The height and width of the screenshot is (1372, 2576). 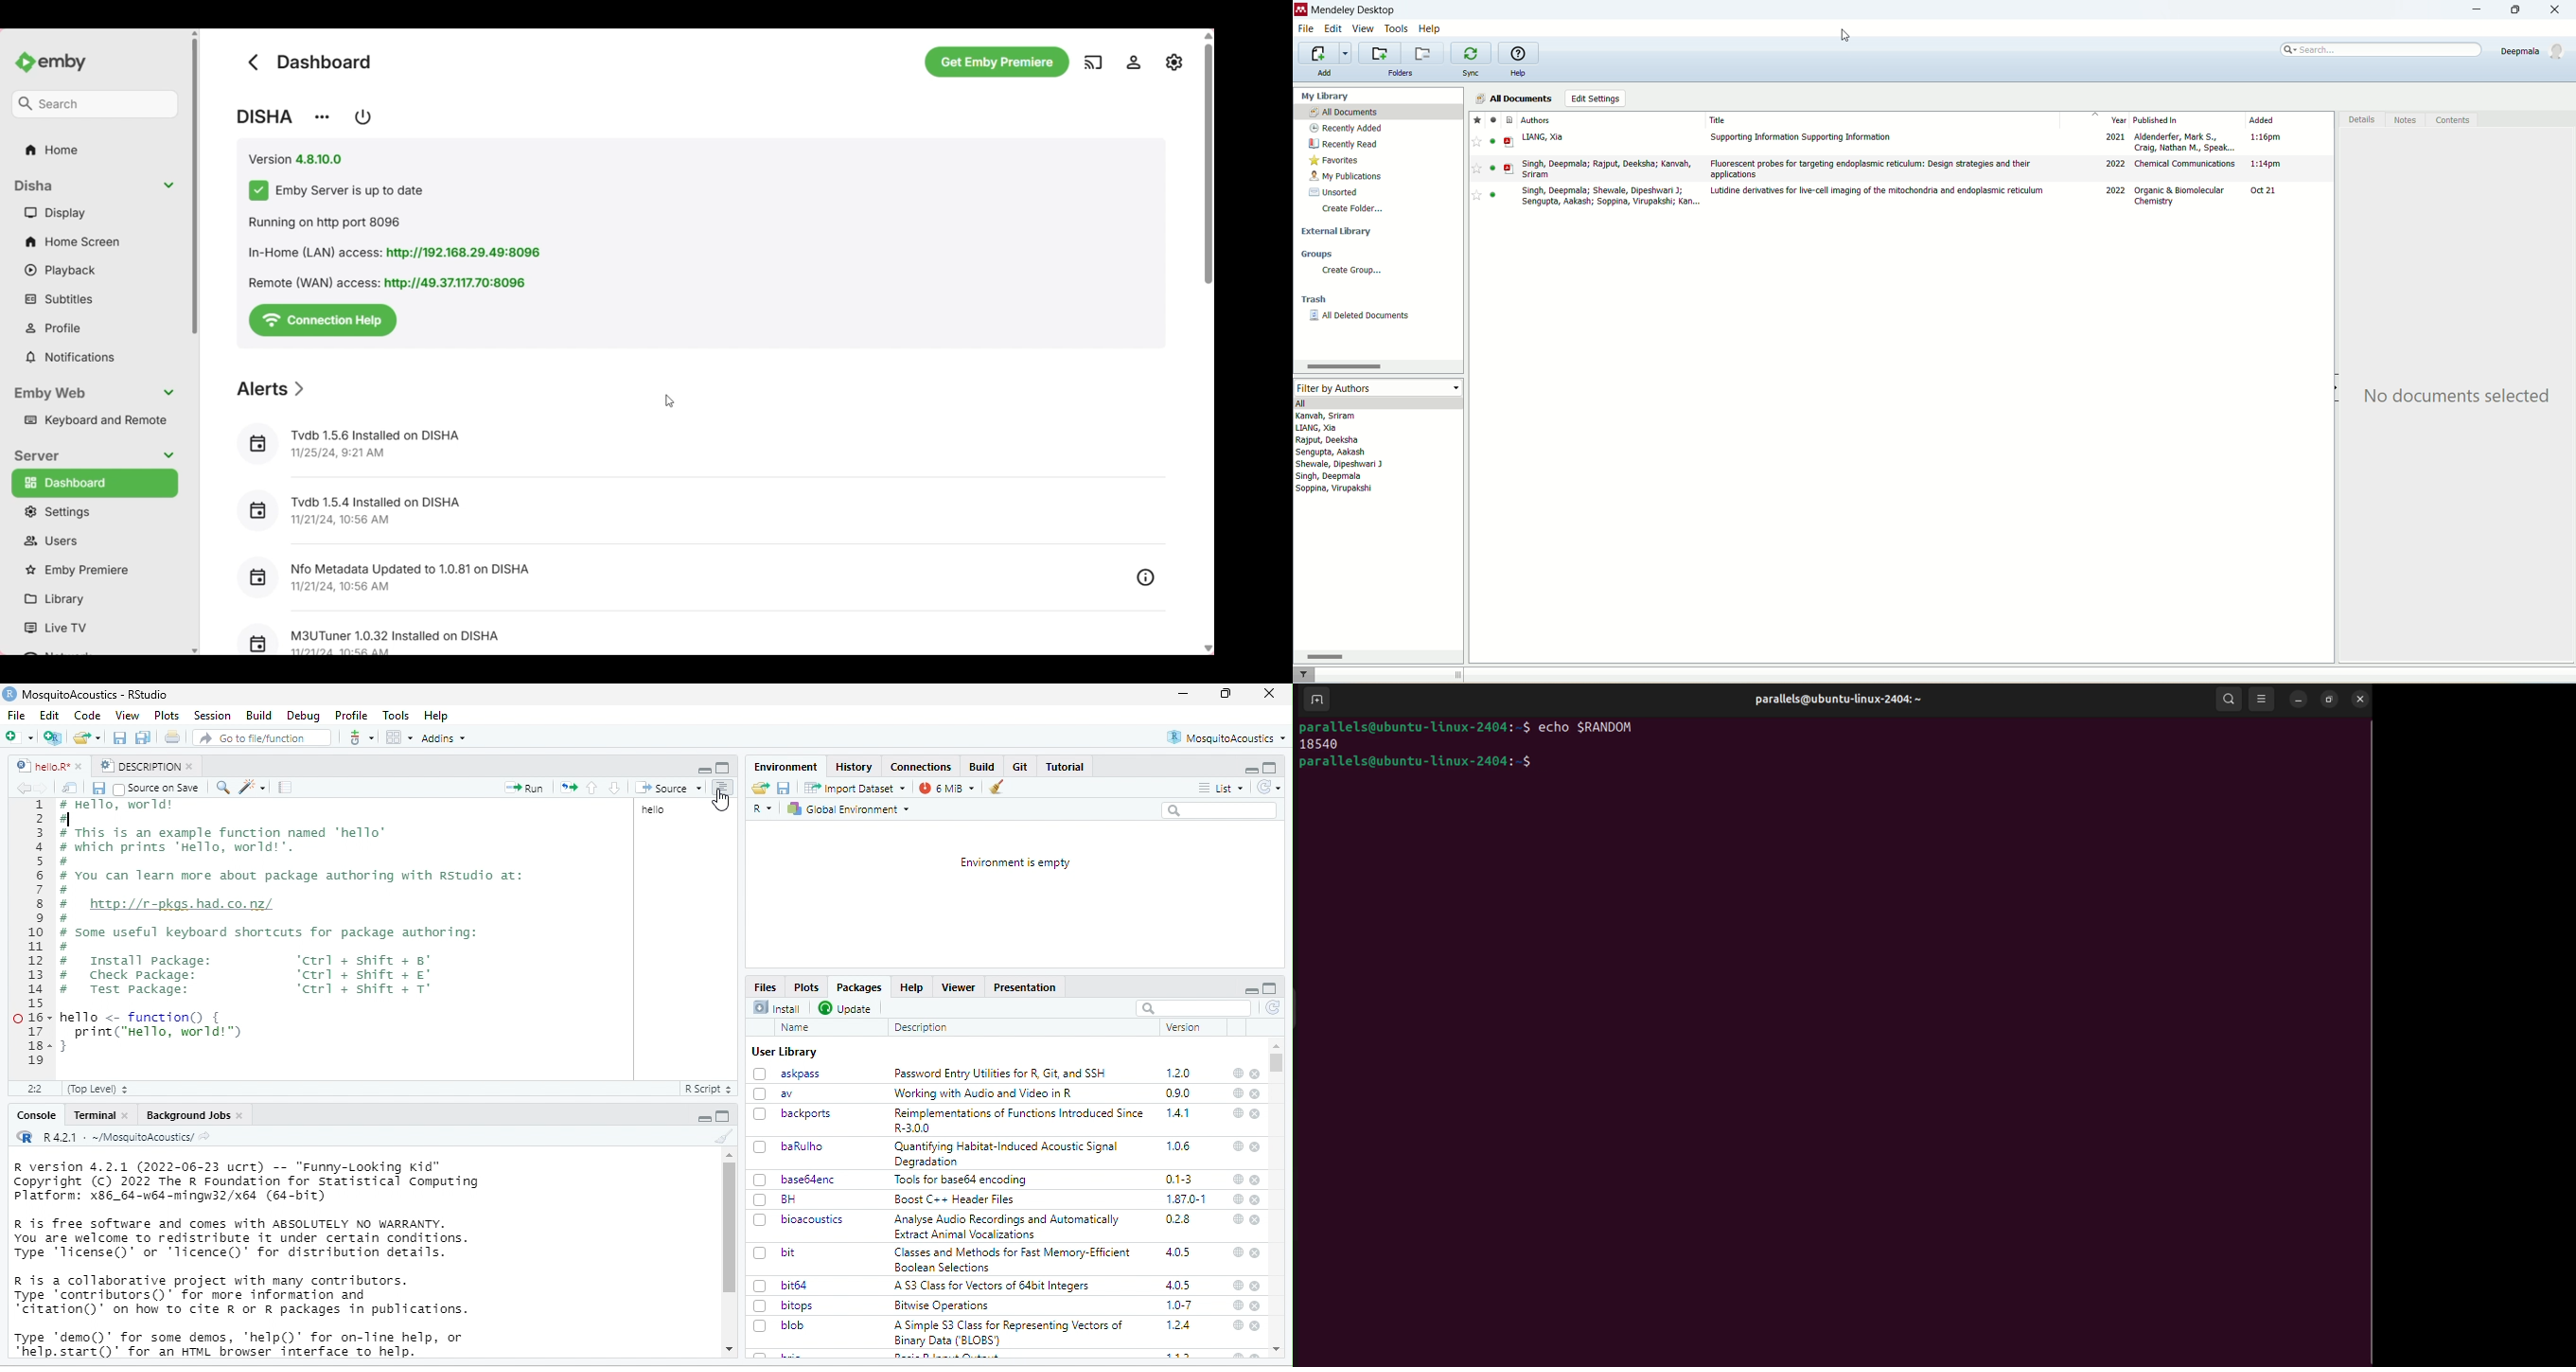 I want to click on 1.4.1, so click(x=1179, y=1113).